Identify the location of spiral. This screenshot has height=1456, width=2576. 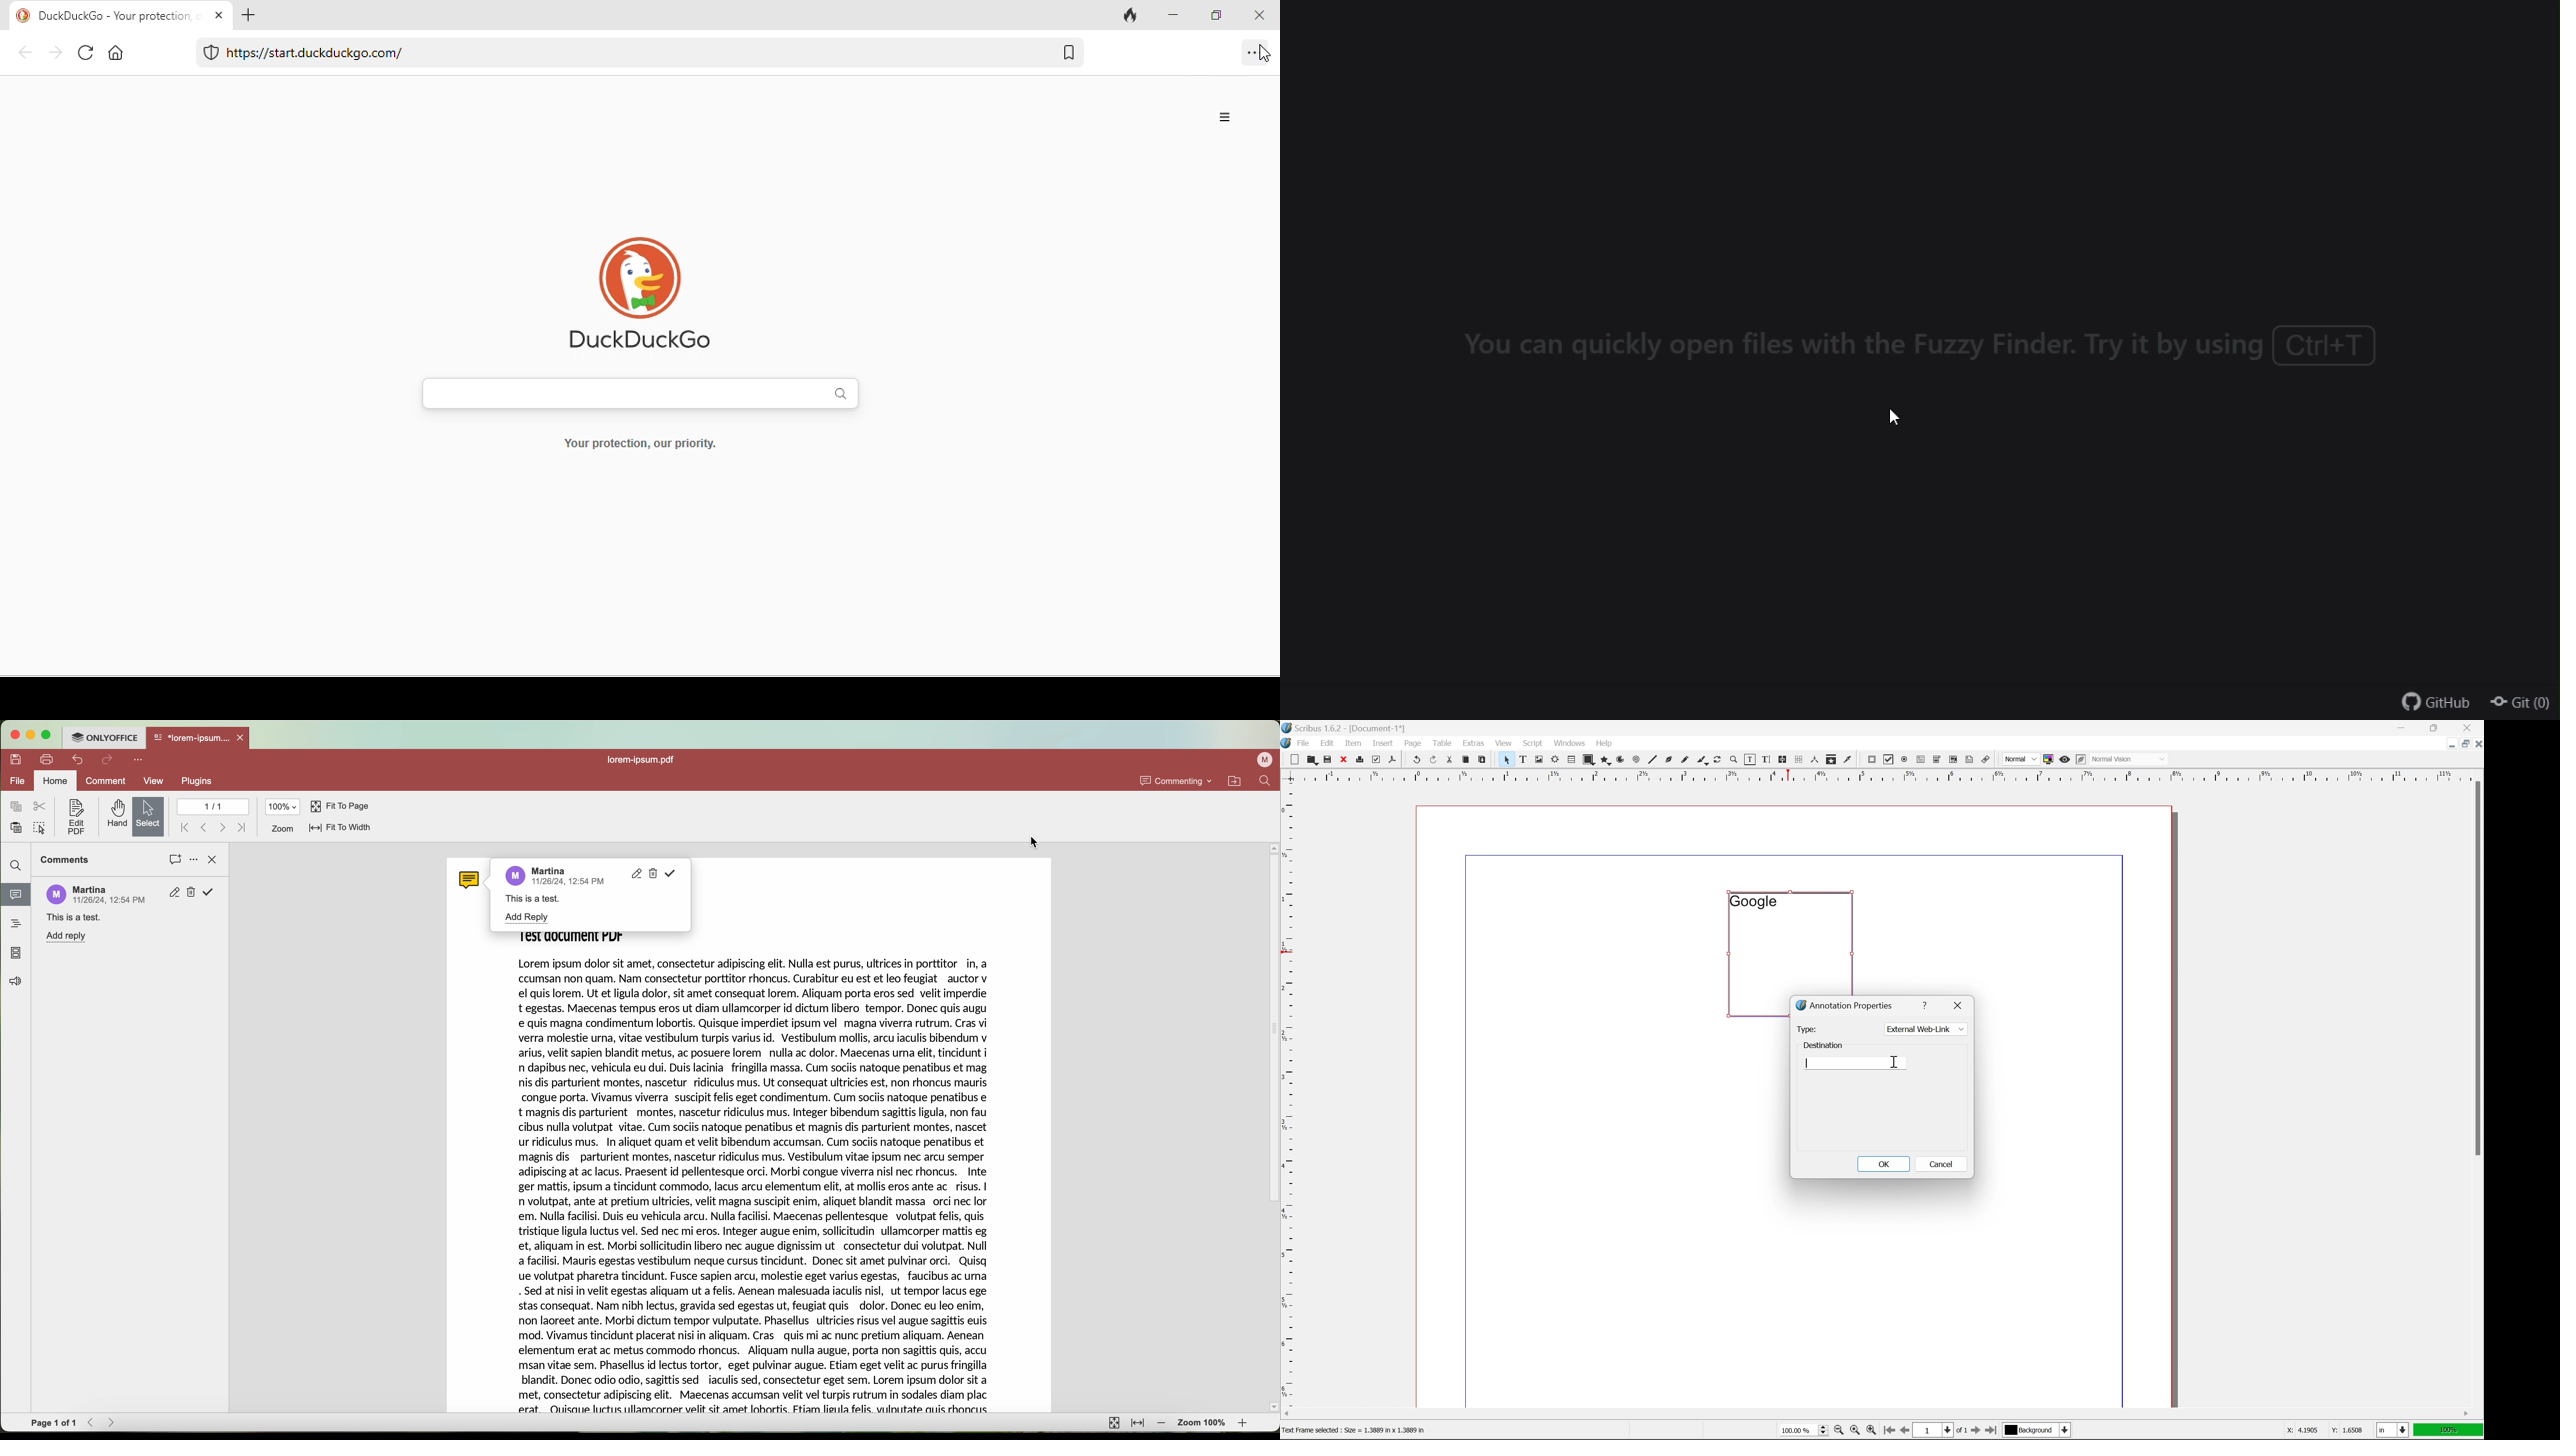
(1636, 759).